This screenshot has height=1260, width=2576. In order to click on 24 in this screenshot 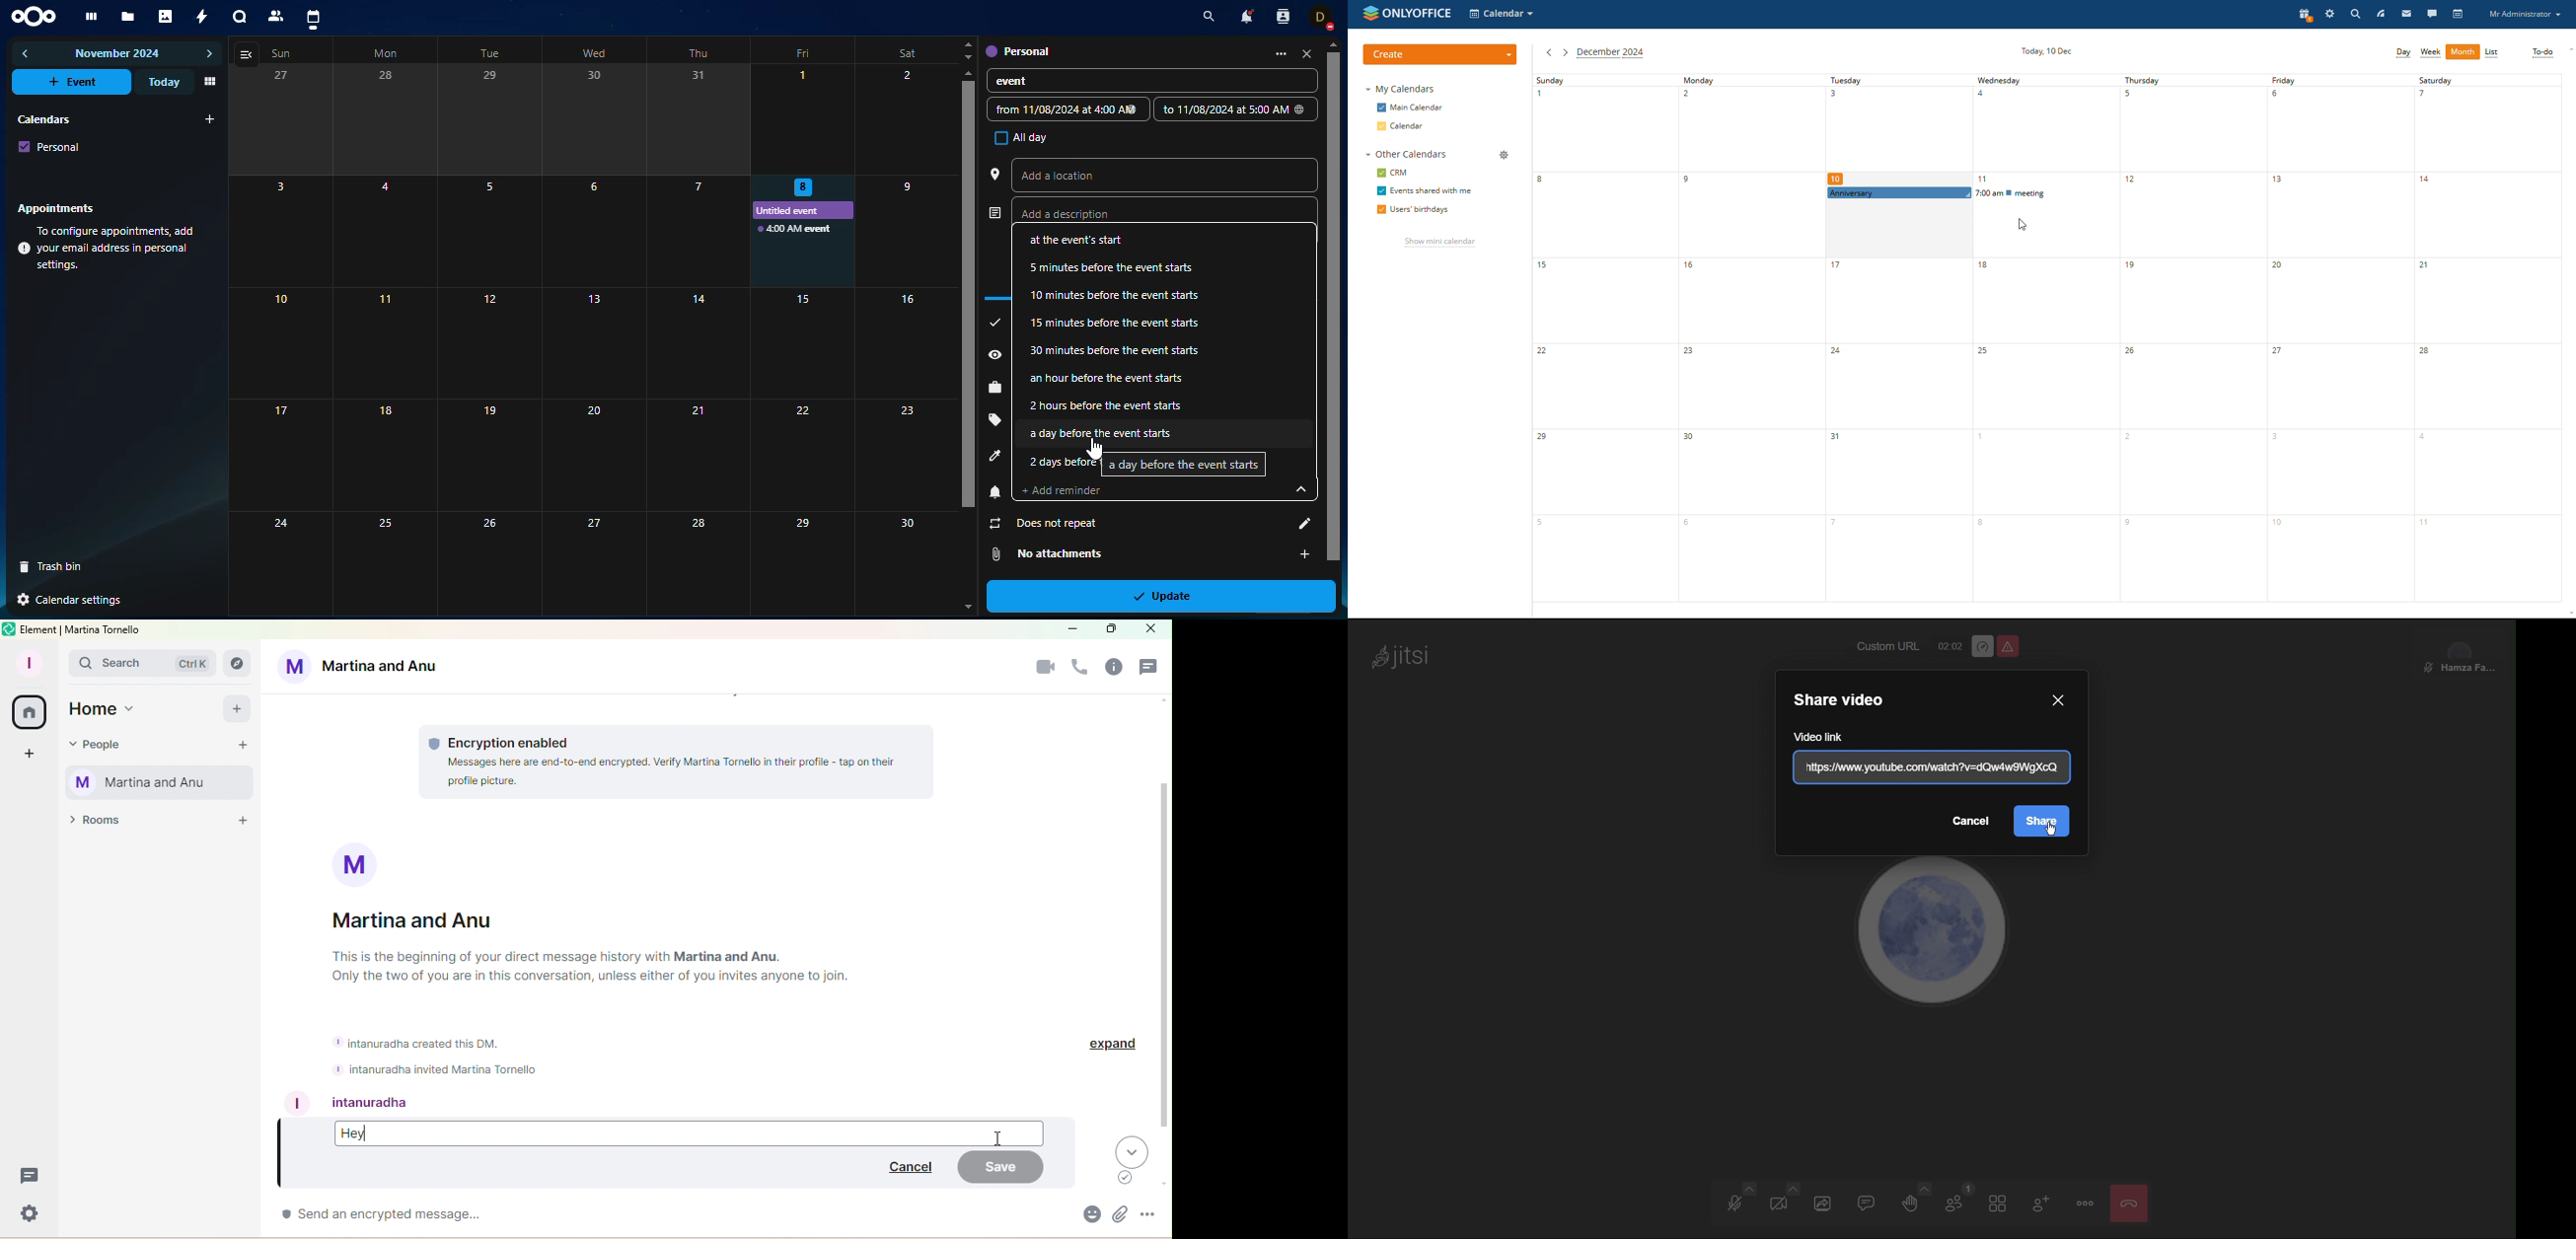, I will do `click(279, 559)`.